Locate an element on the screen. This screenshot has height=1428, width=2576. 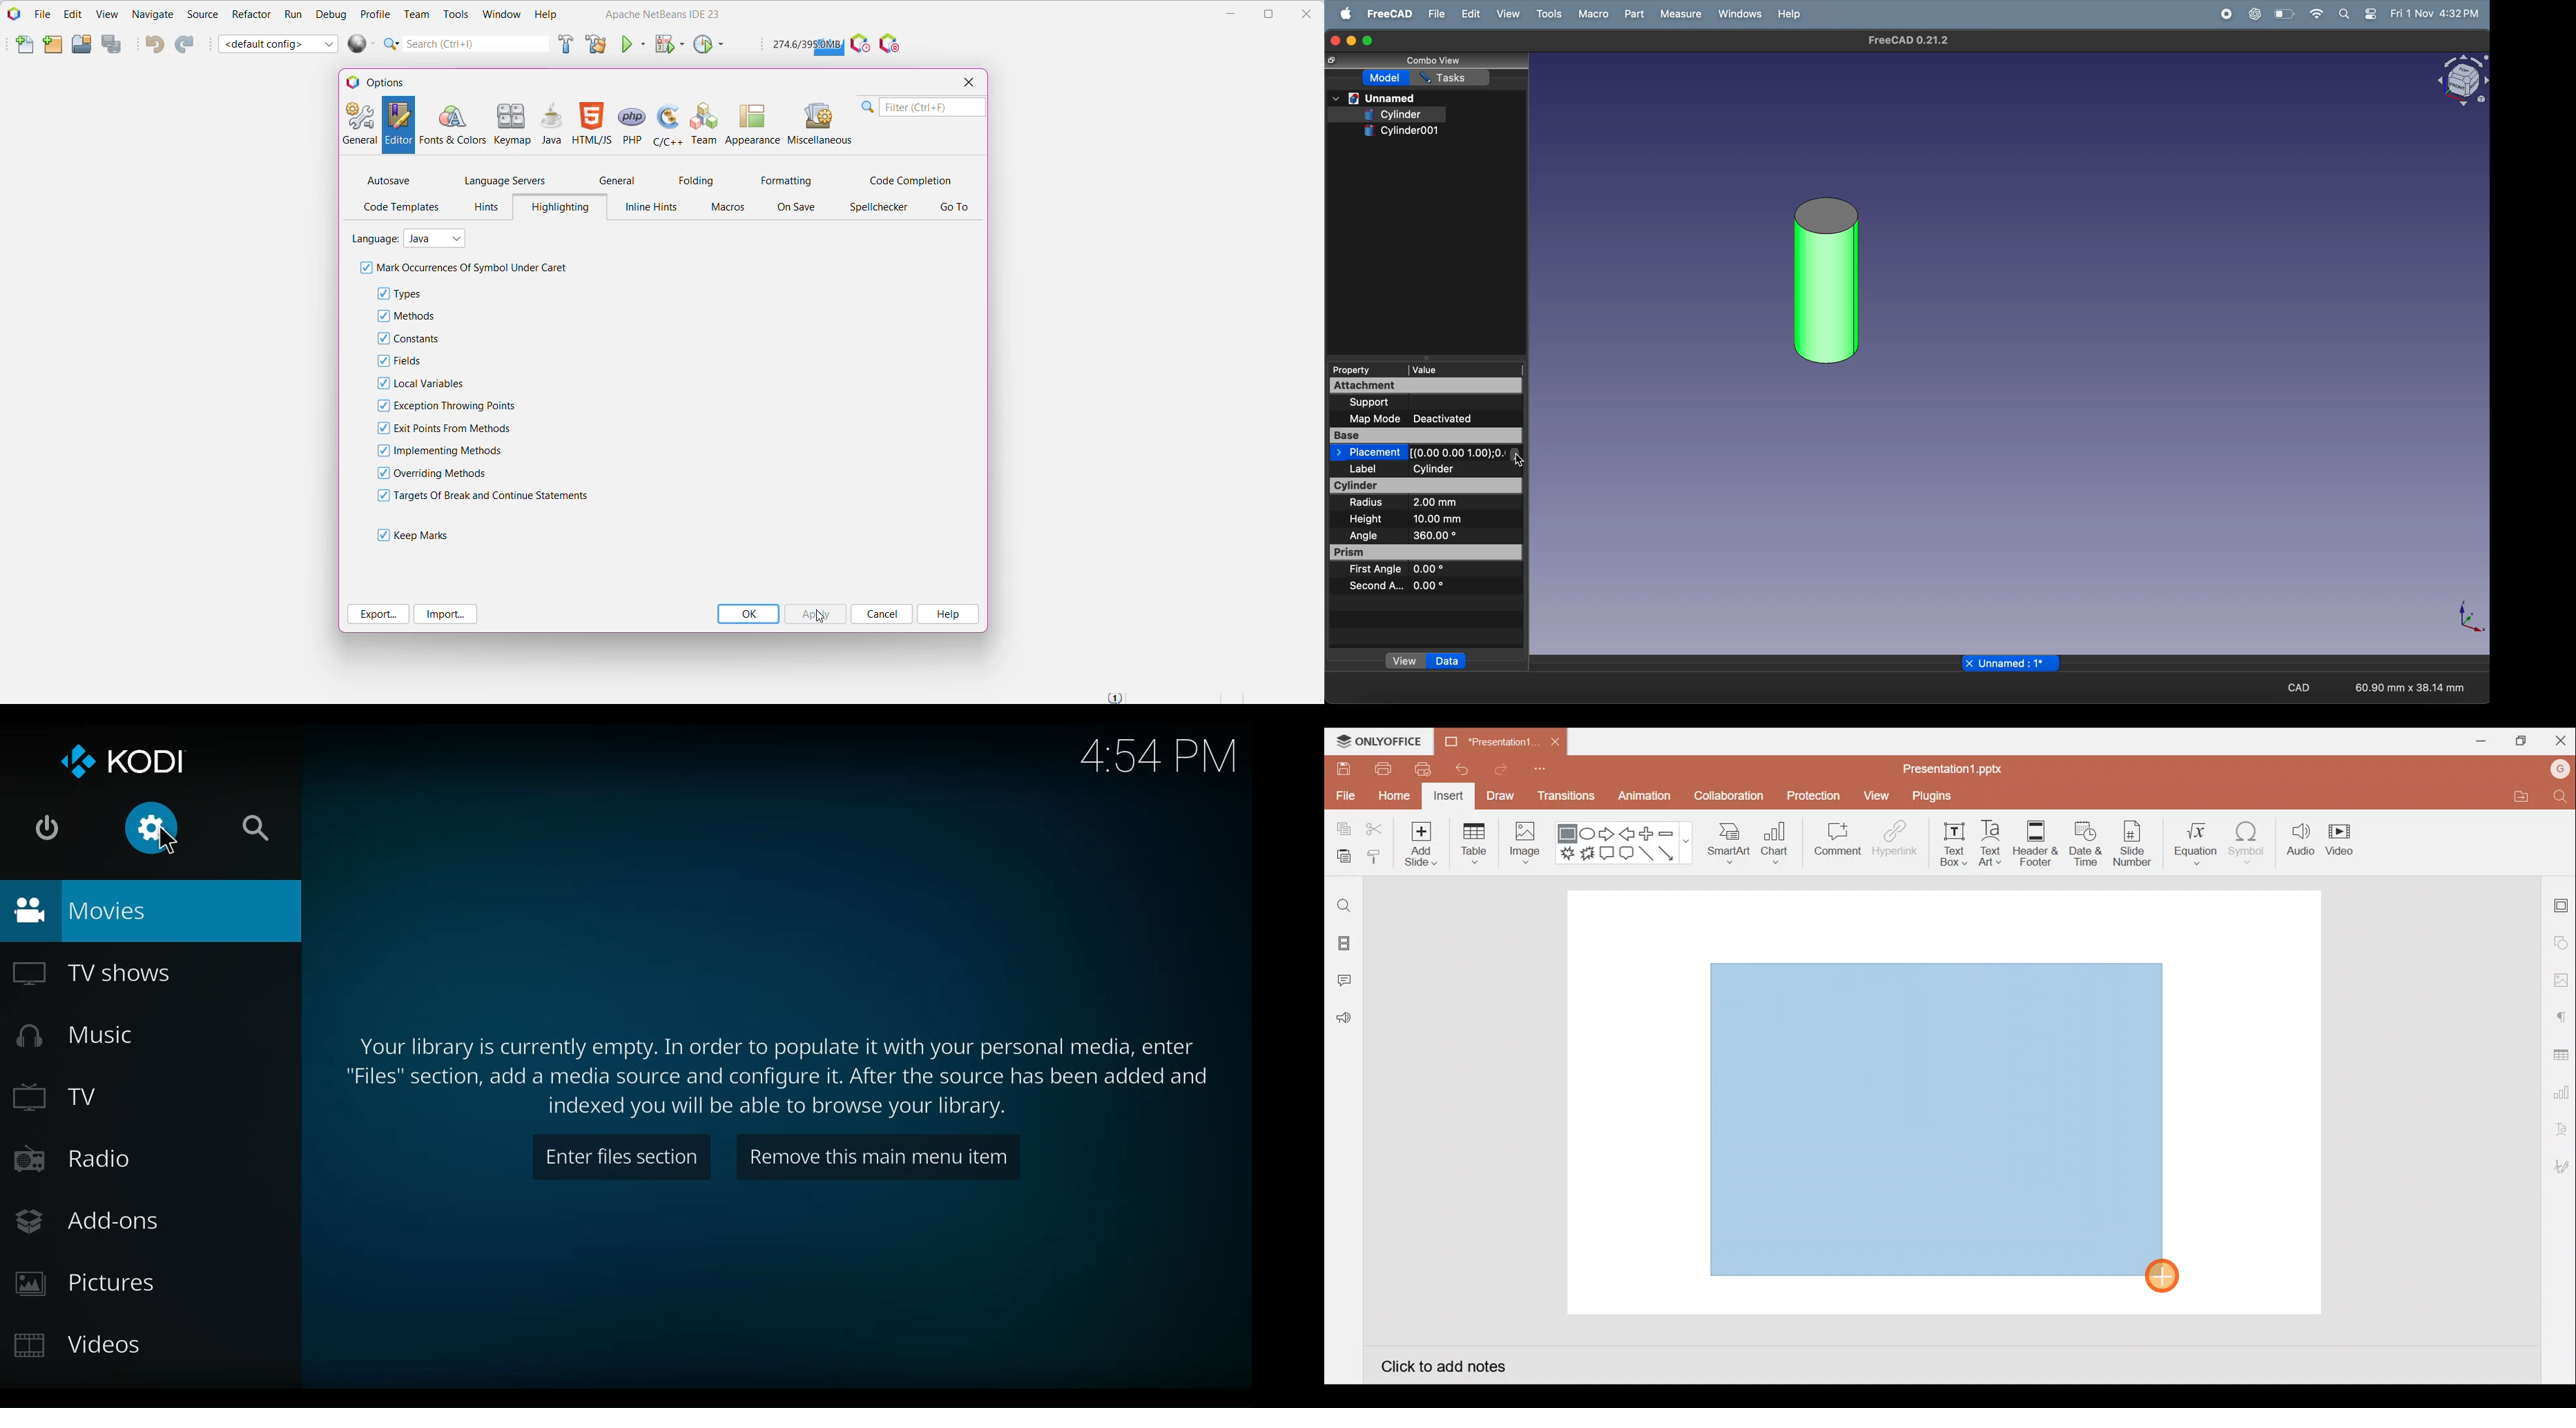
battery is located at coordinates (2284, 15).